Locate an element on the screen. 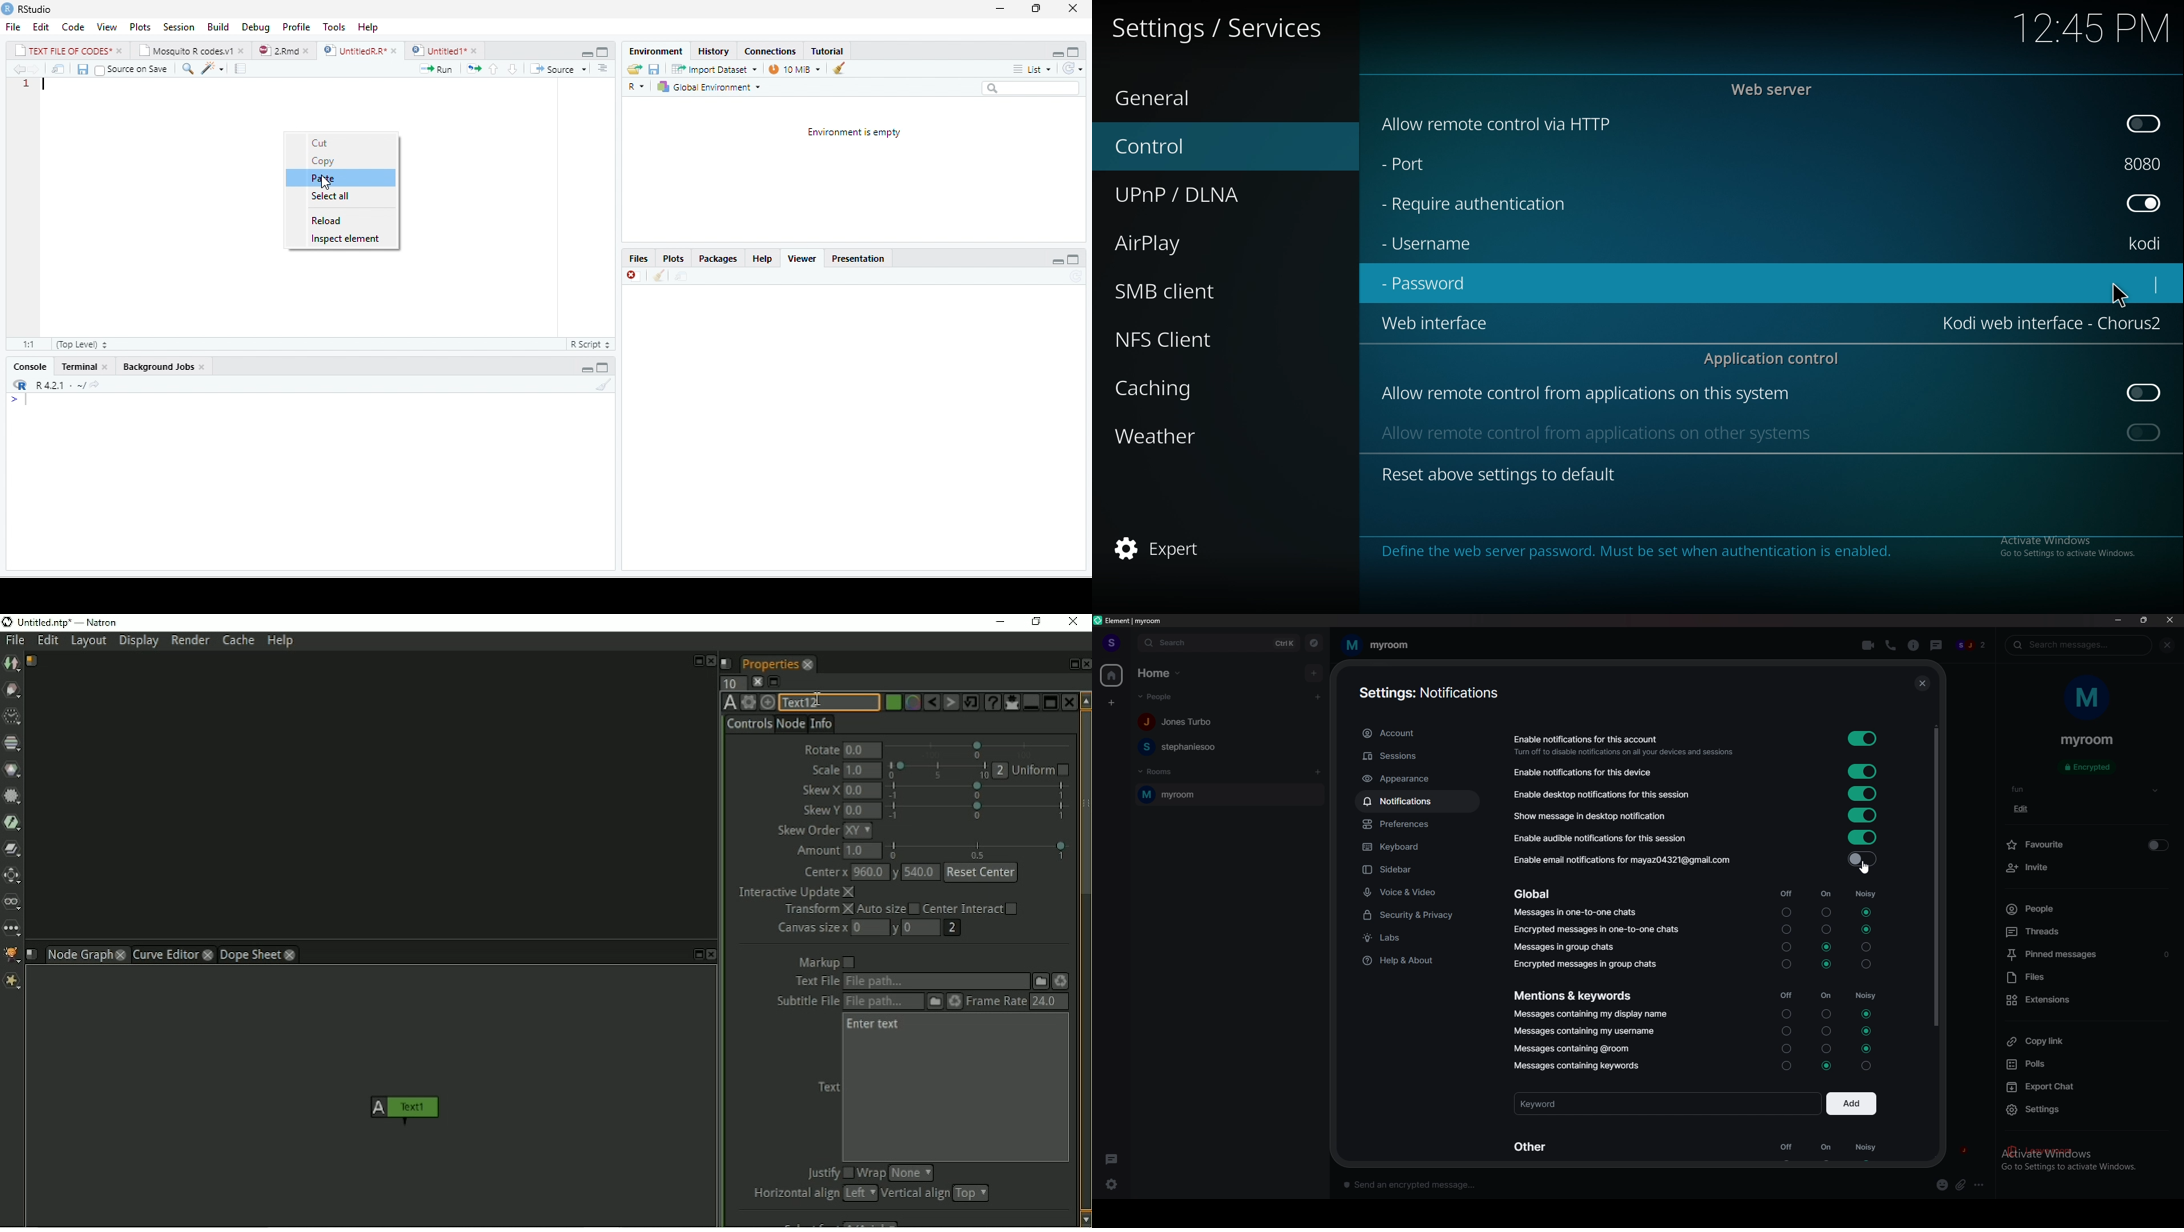  close is located at coordinates (632, 277).